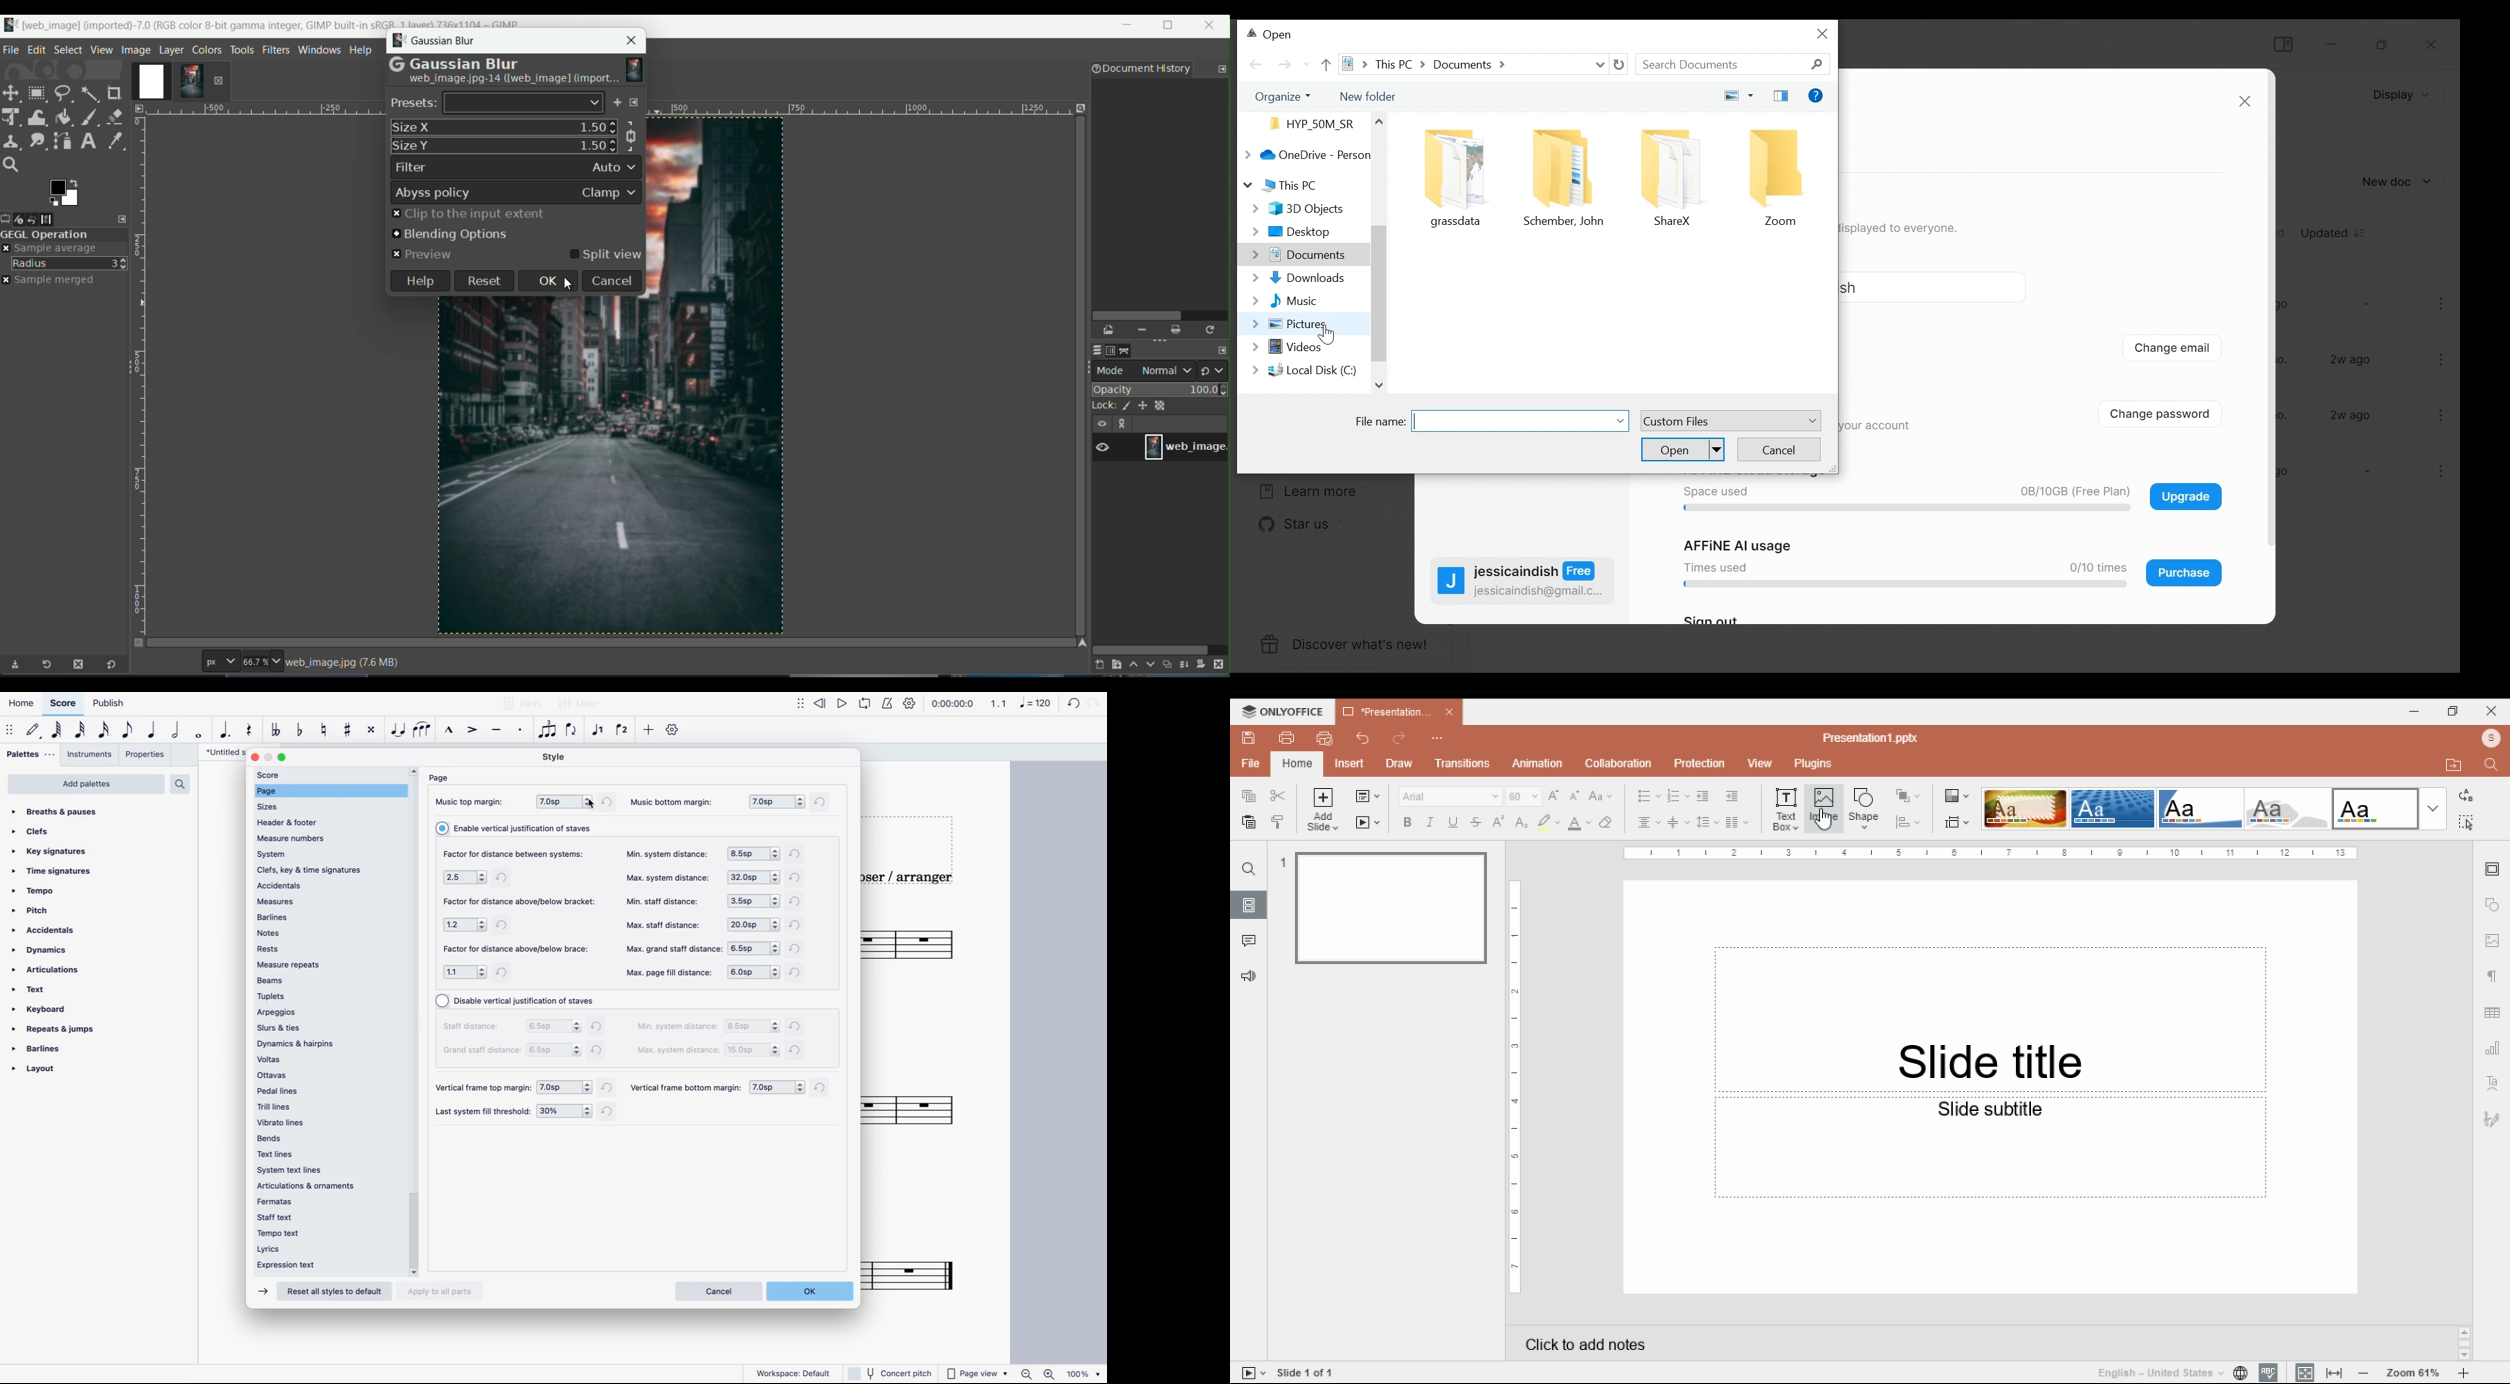  I want to click on staff text, so click(320, 1217).